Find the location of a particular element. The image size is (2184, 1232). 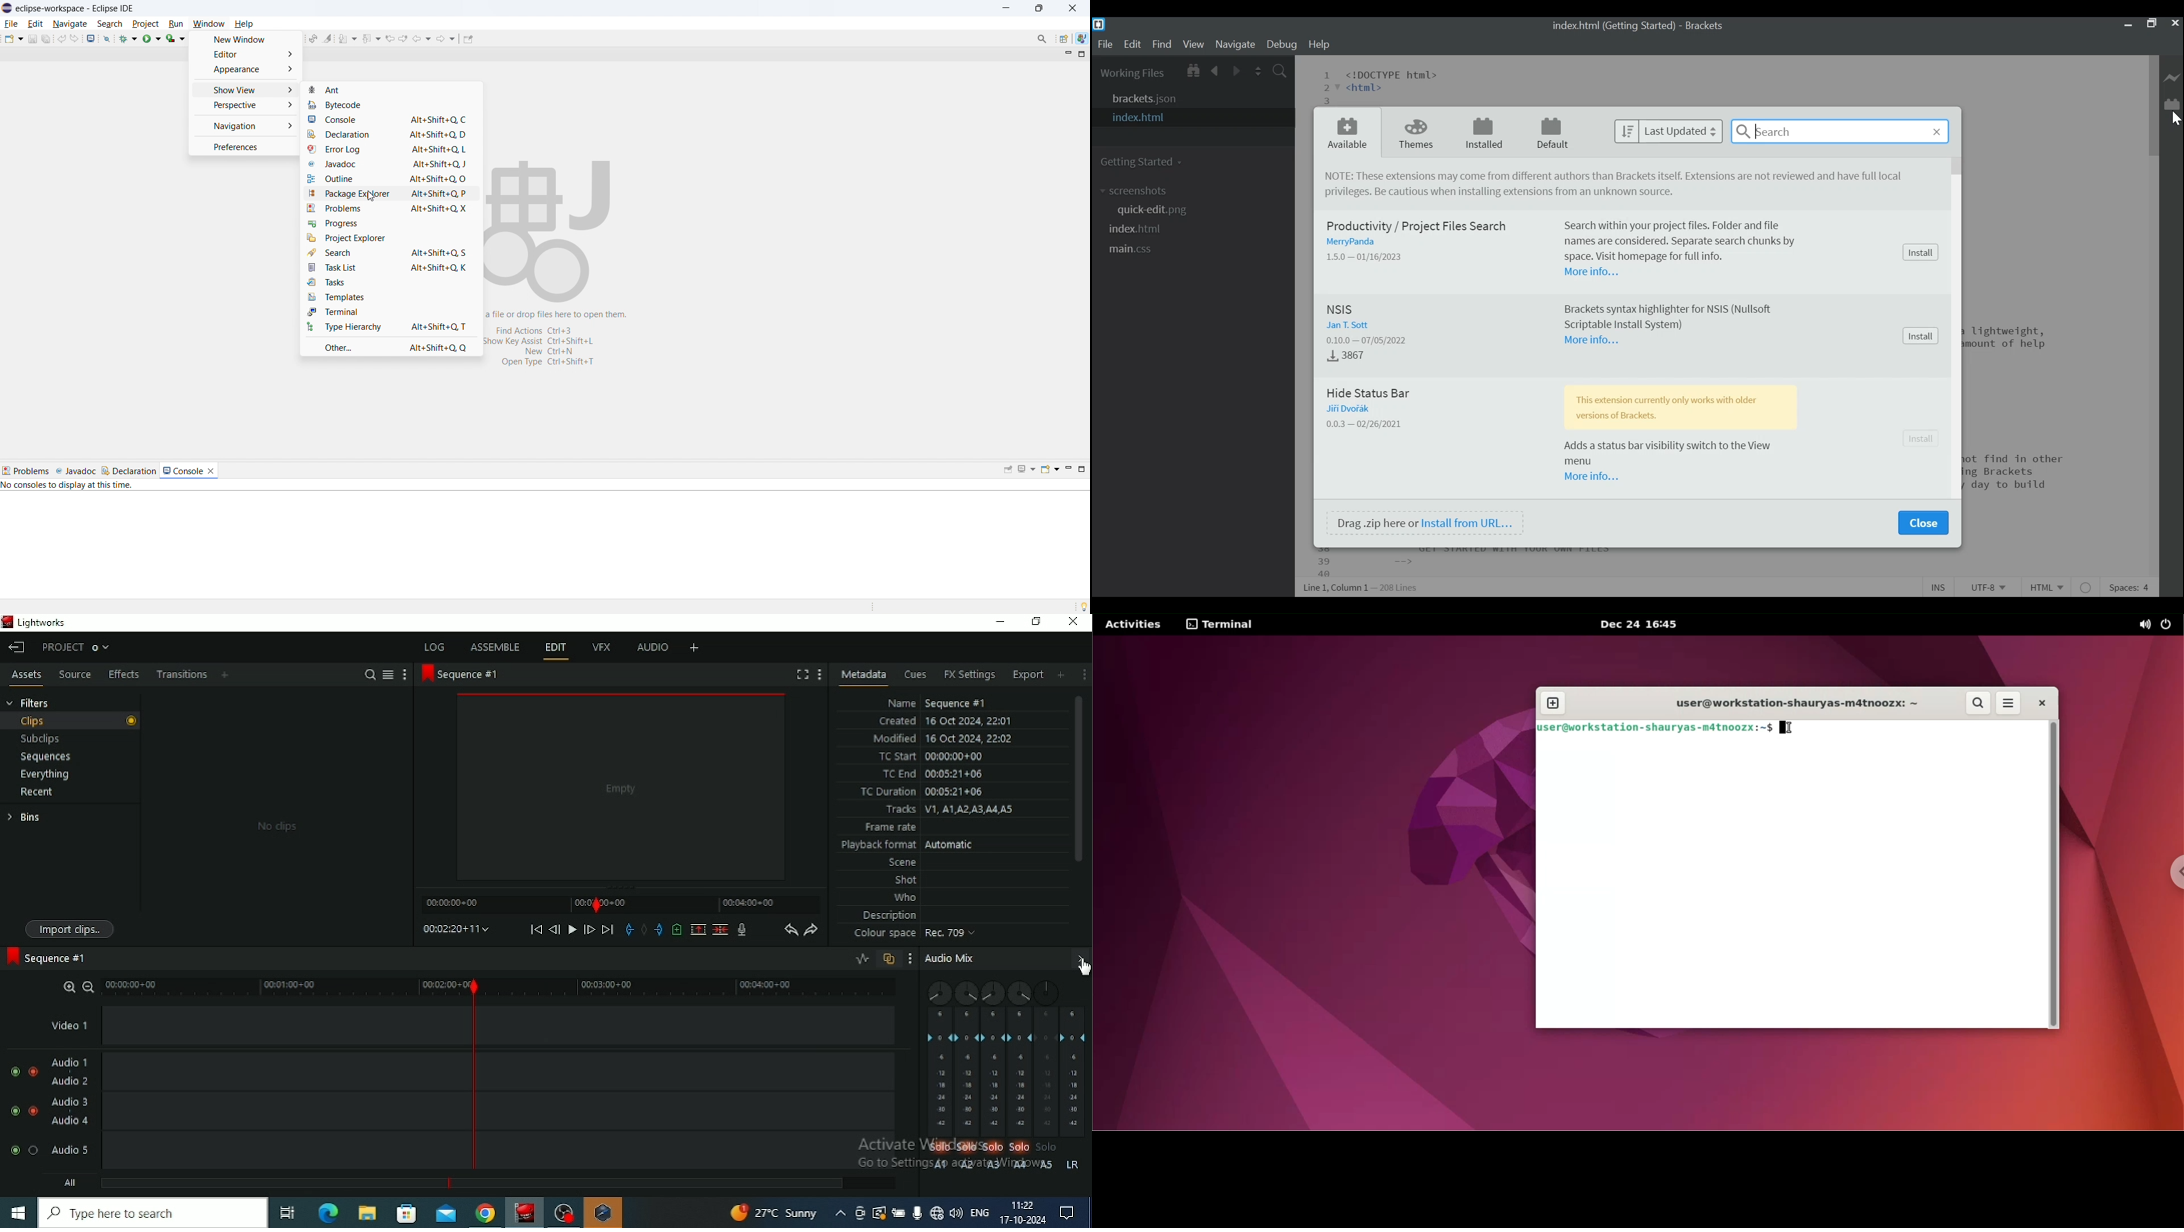

Toggle audio levels editing is located at coordinates (863, 959).